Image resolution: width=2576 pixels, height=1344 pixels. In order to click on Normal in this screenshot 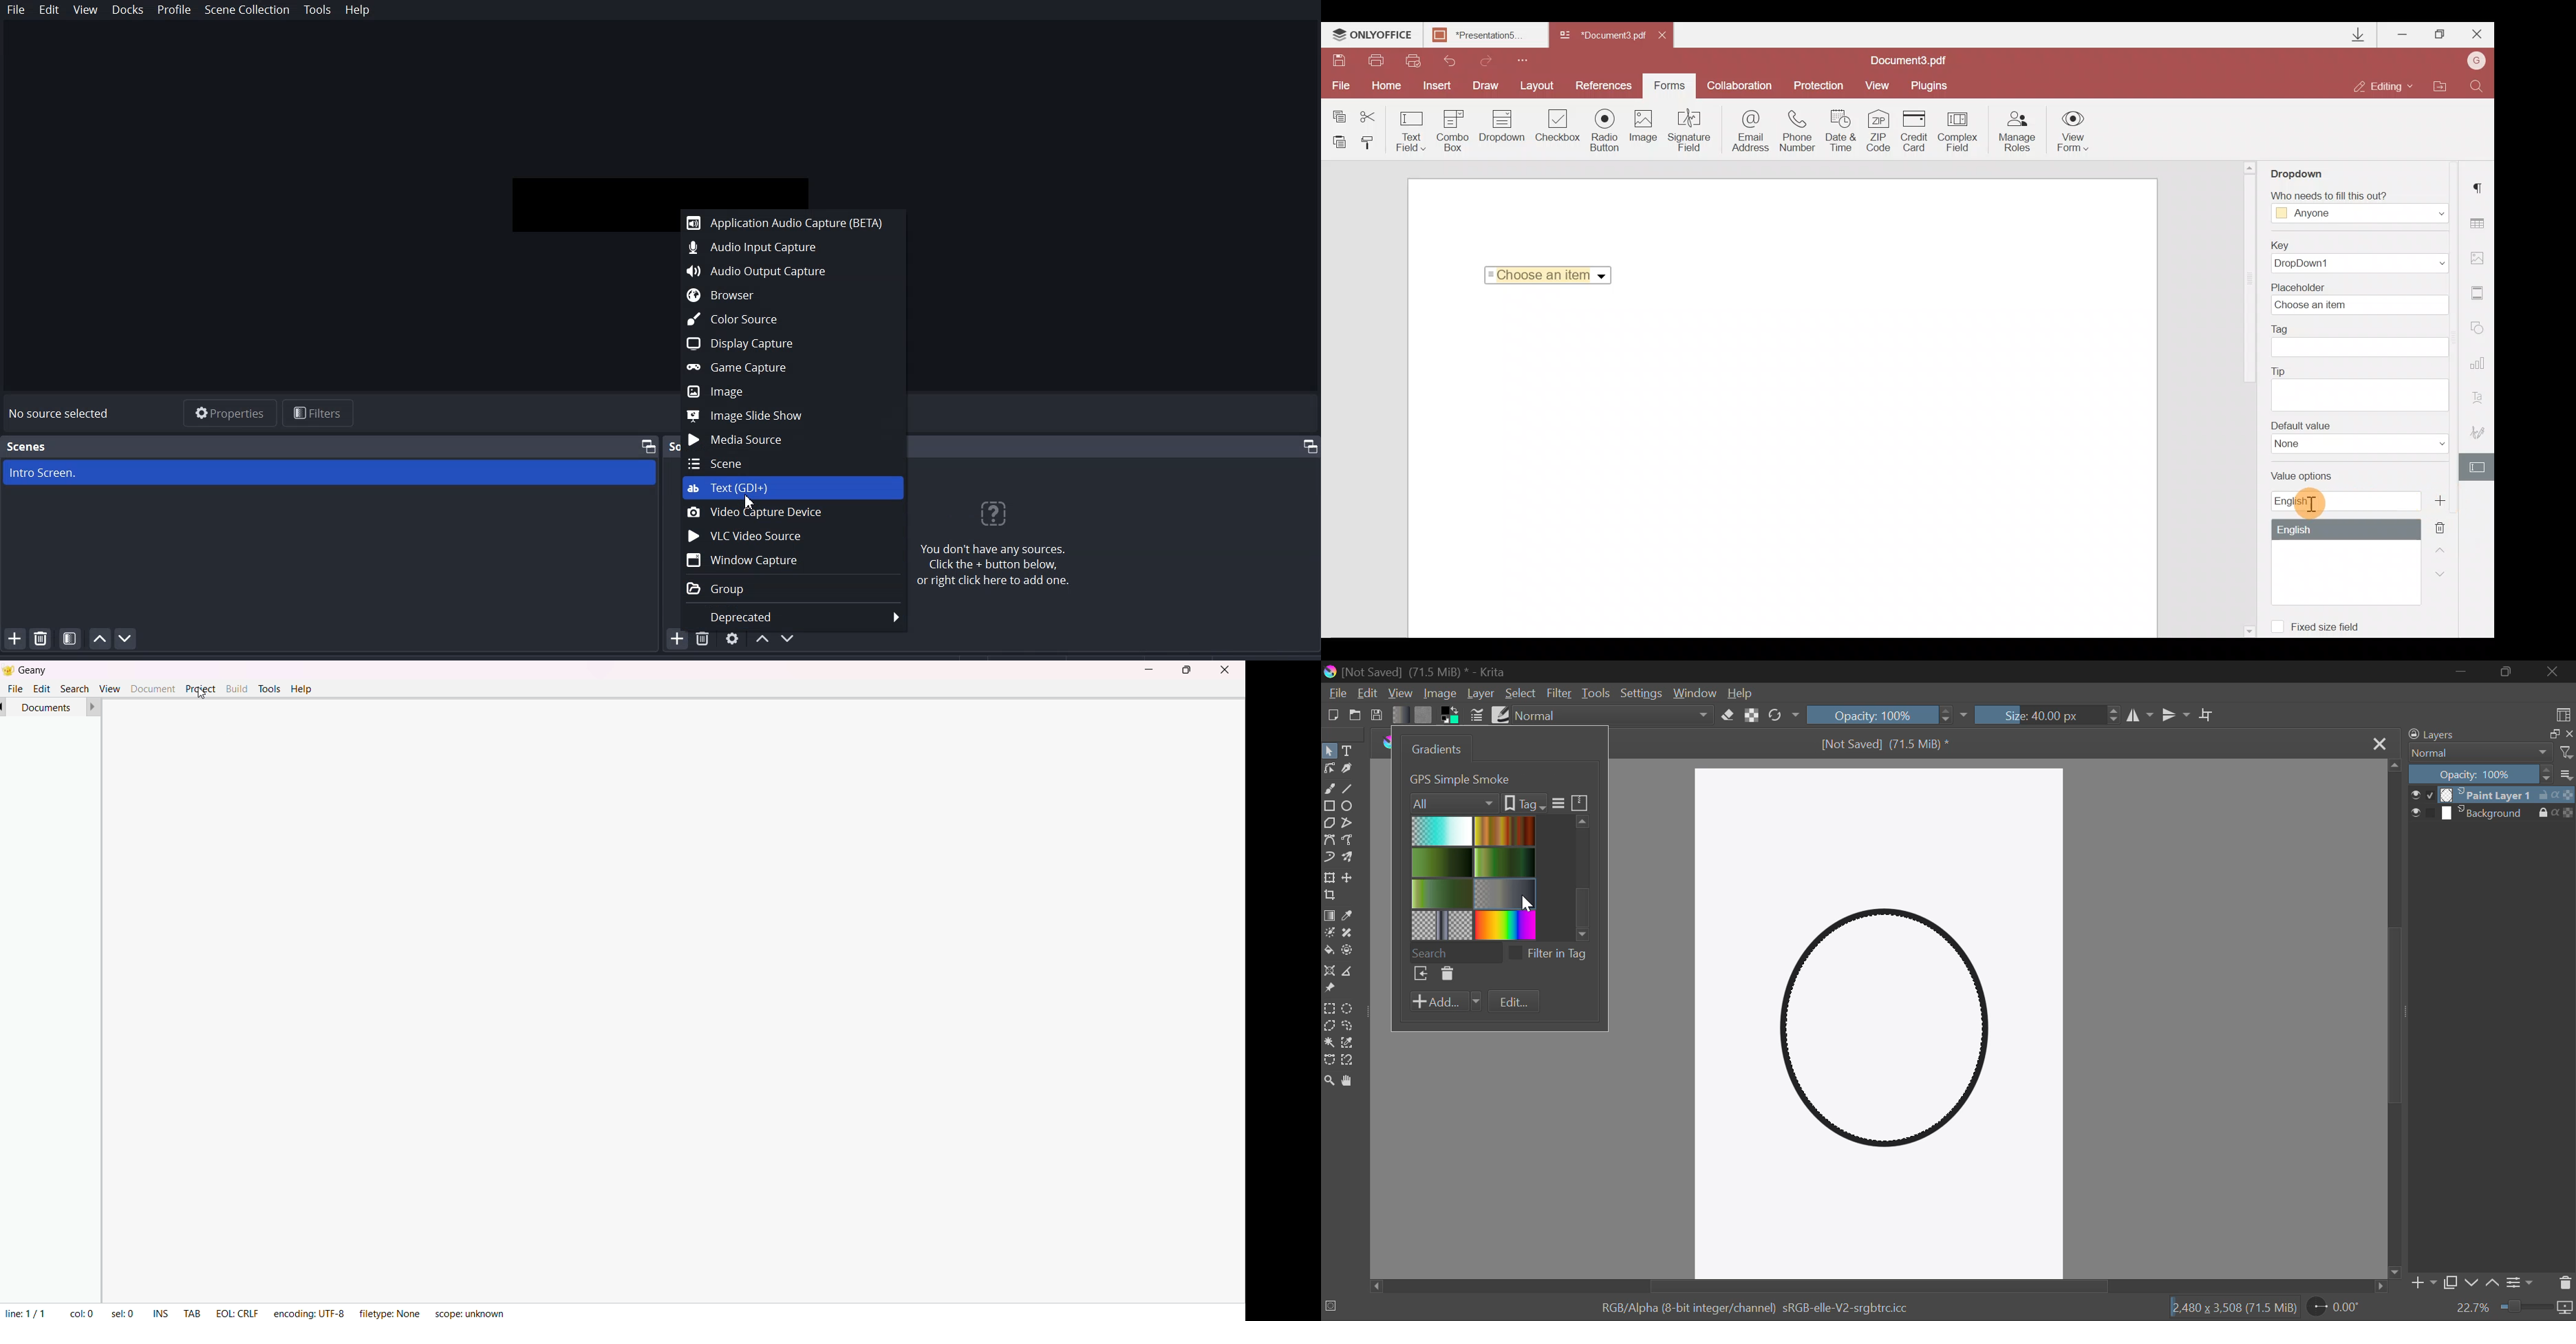, I will do `click(2480, 753)`.